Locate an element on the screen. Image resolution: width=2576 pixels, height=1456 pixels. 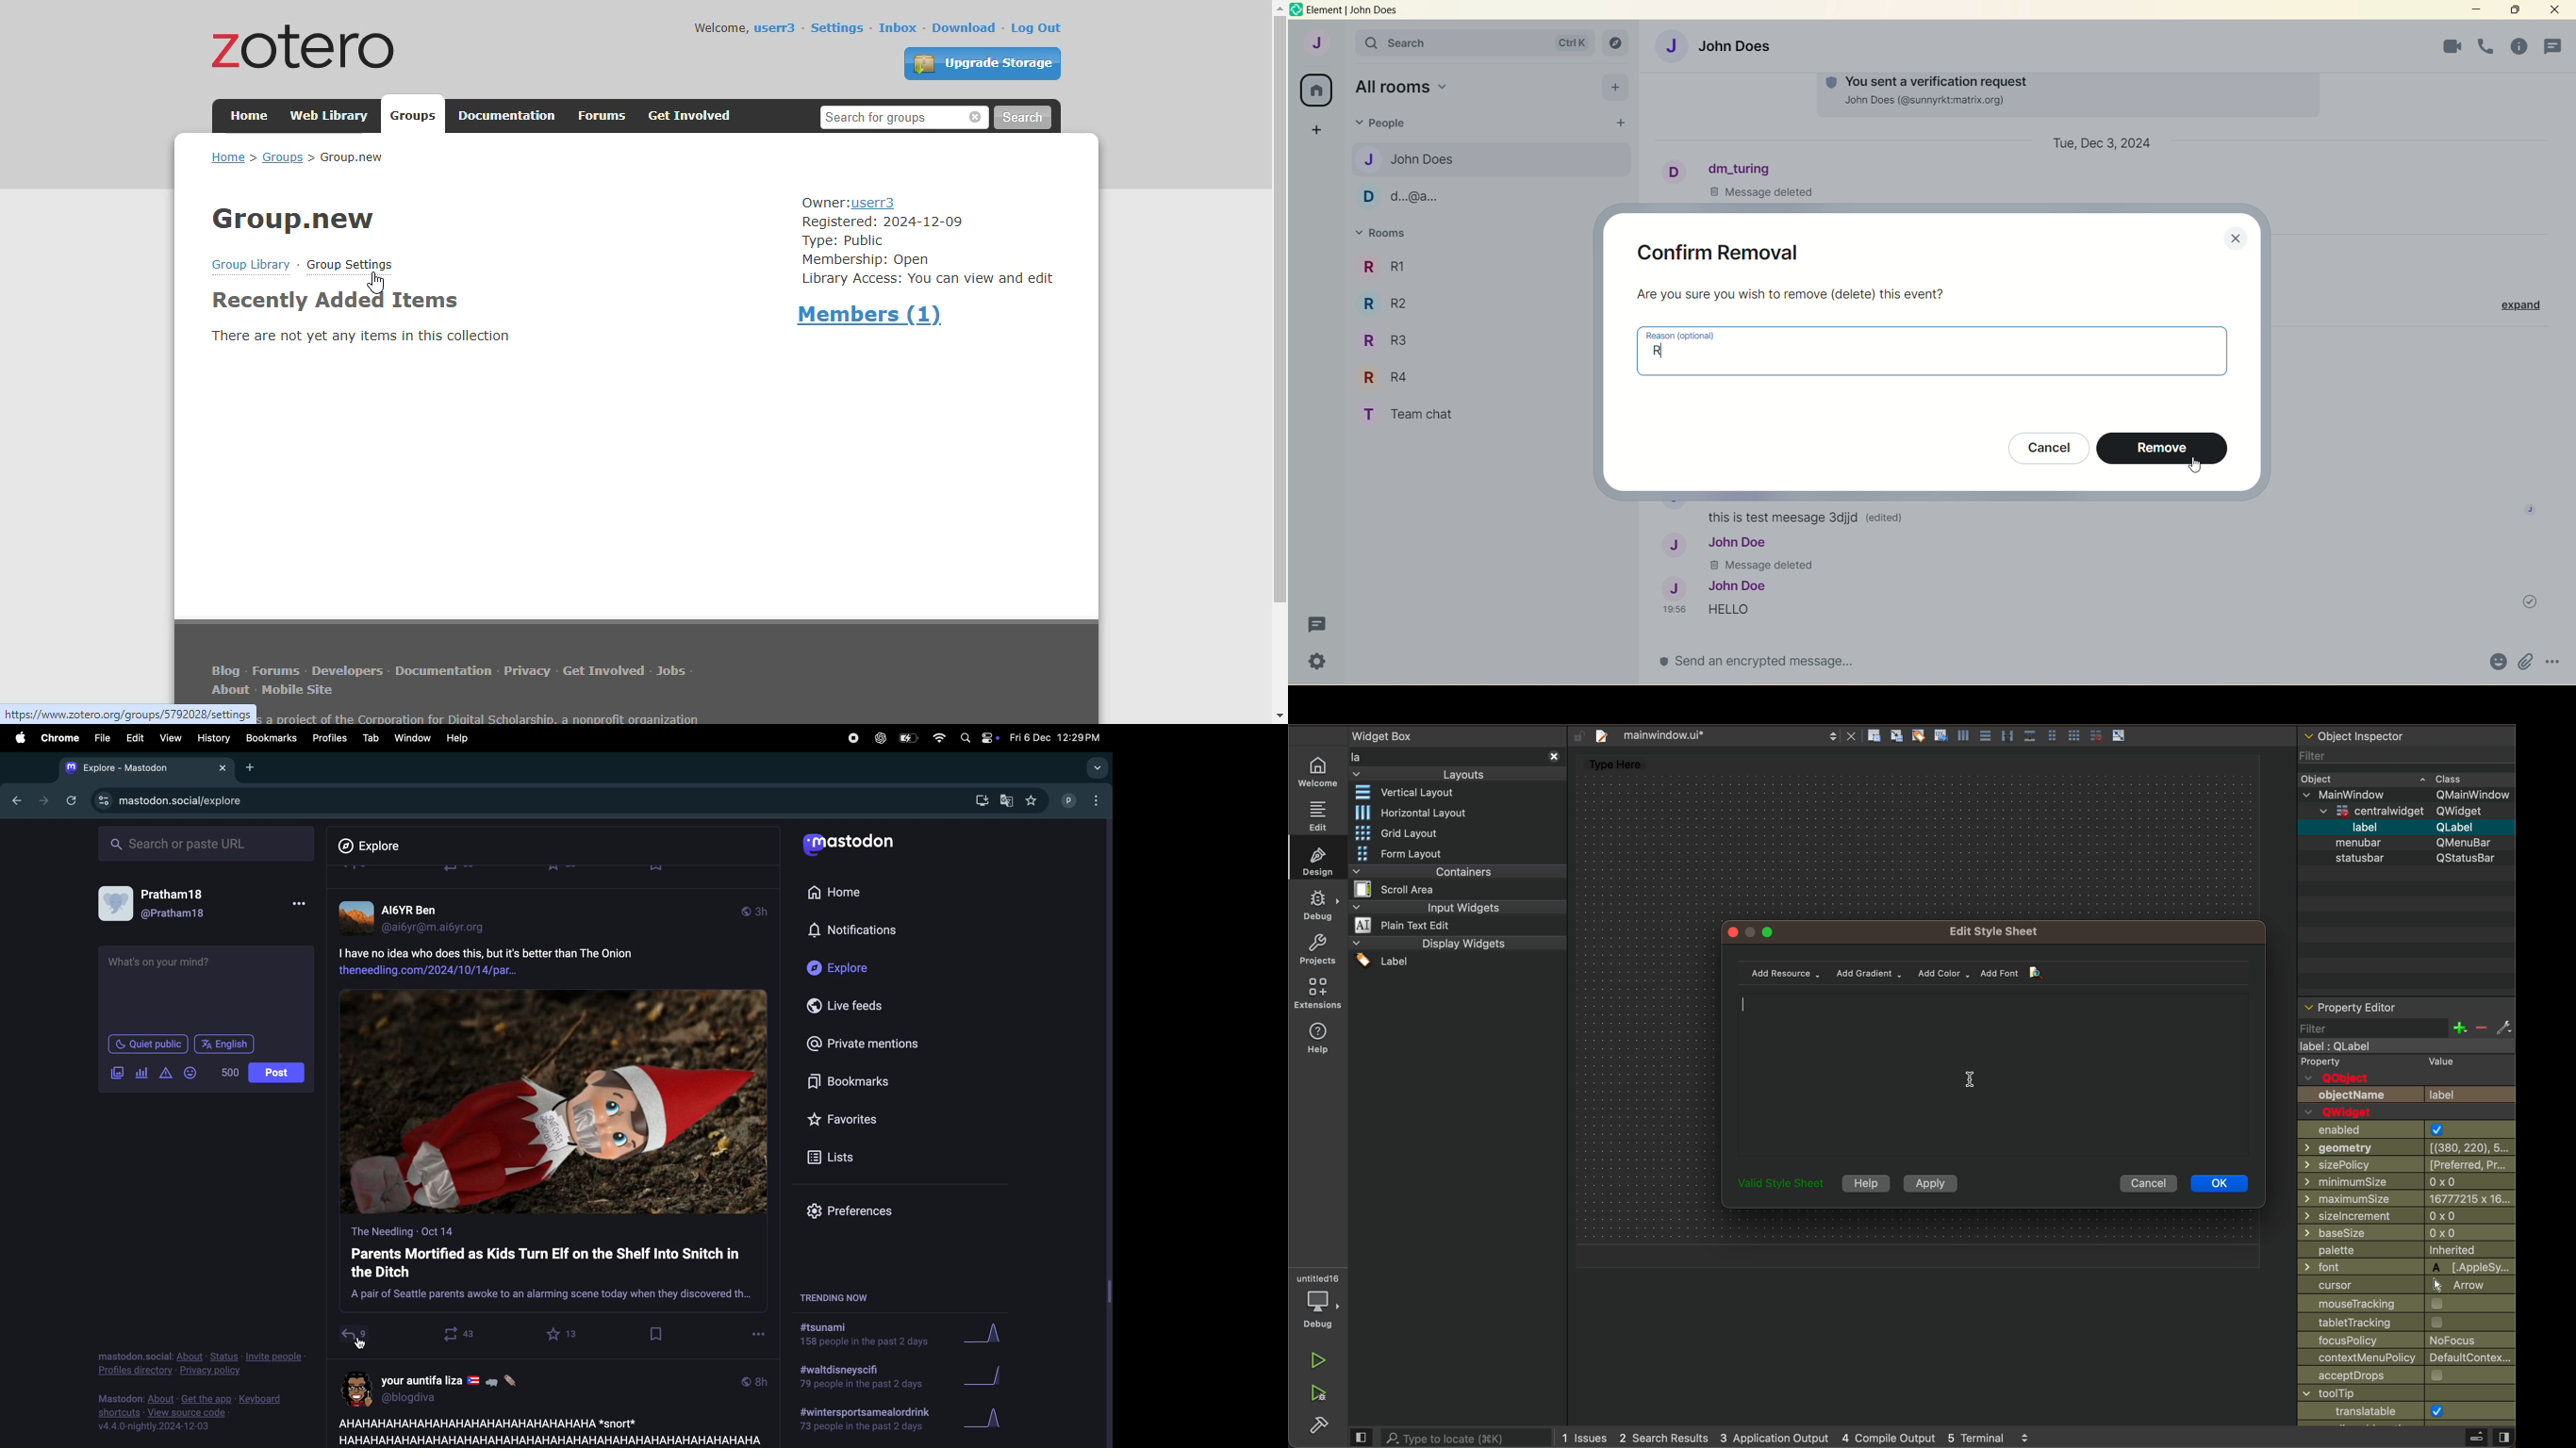
widget layout is located at coordinates (1414, 794).